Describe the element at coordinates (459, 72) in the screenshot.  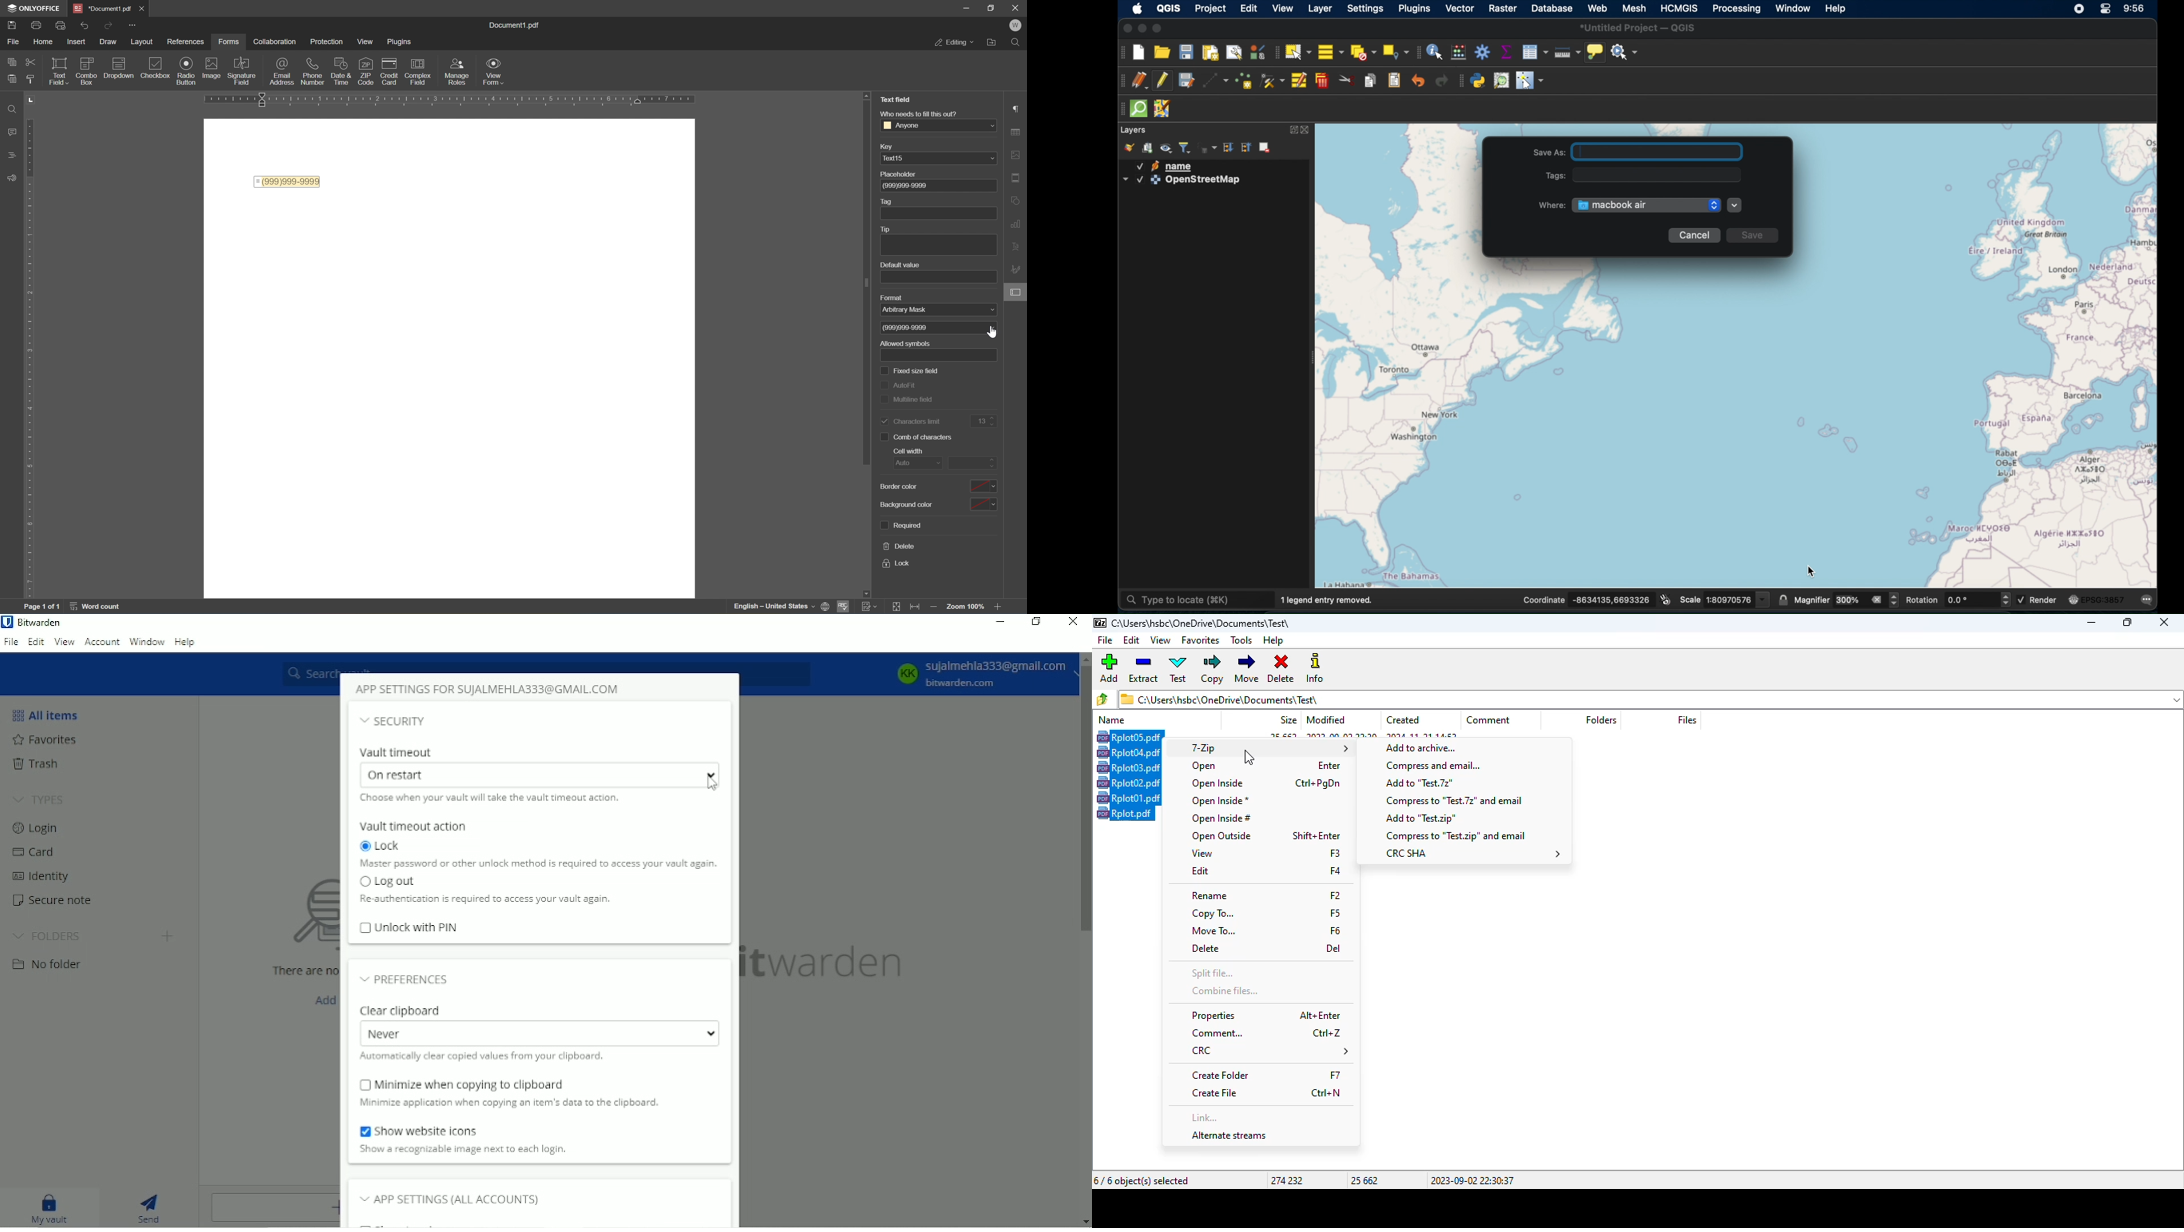
I see `input roles` at that location.